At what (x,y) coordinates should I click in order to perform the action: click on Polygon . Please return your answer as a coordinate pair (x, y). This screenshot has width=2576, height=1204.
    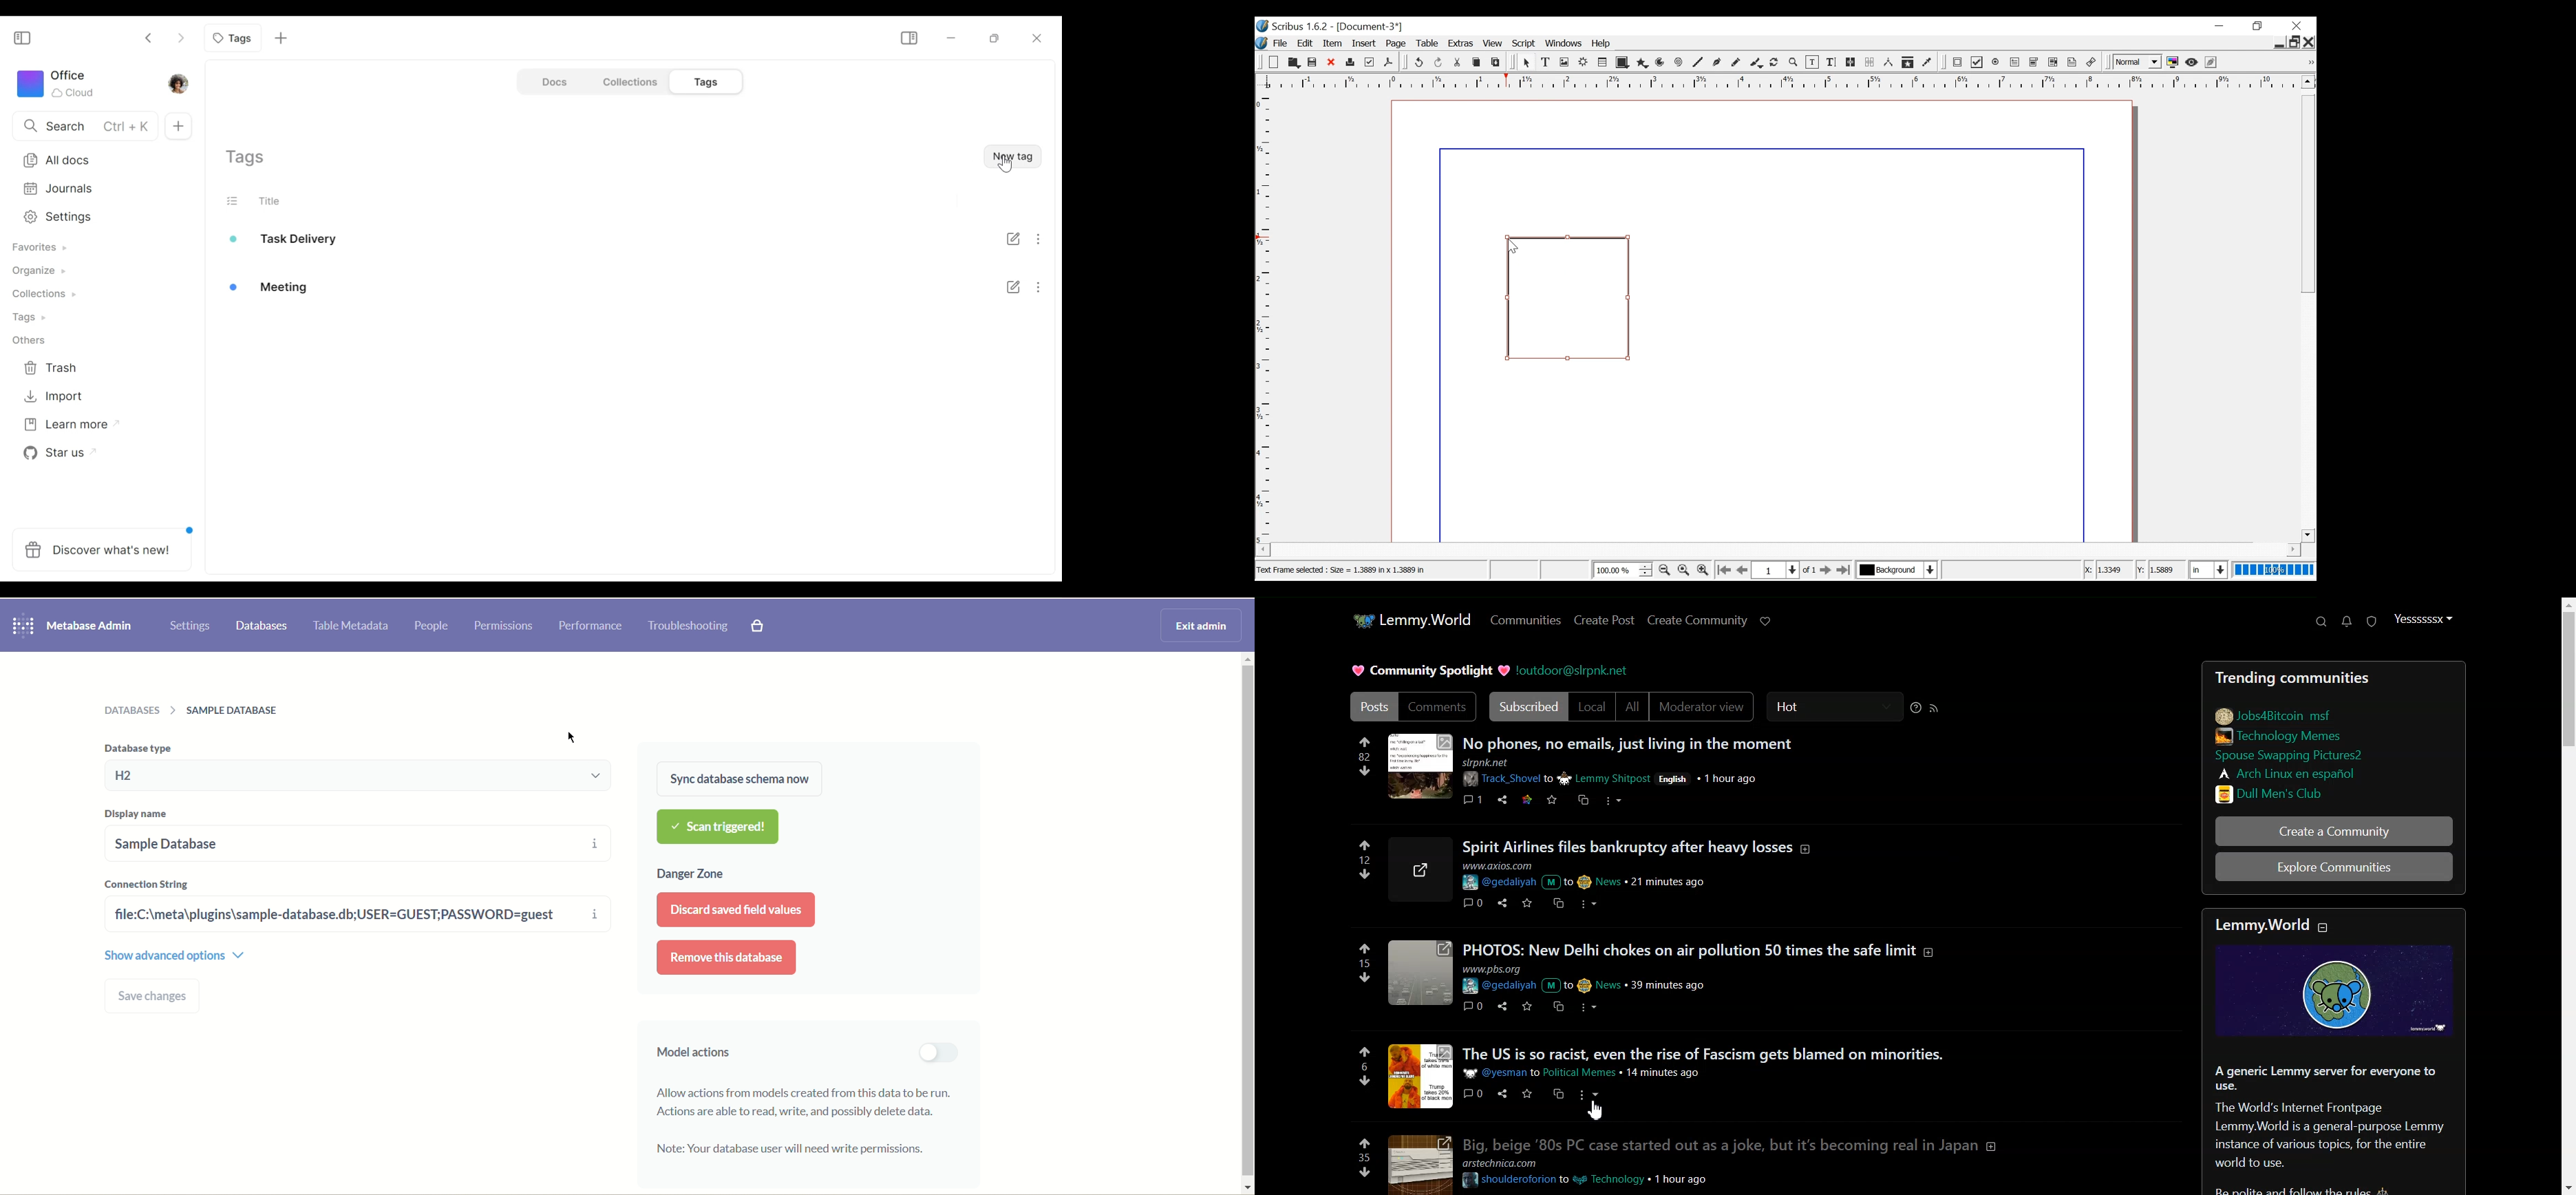
    Looking at the image, I should click on (1642, 63).